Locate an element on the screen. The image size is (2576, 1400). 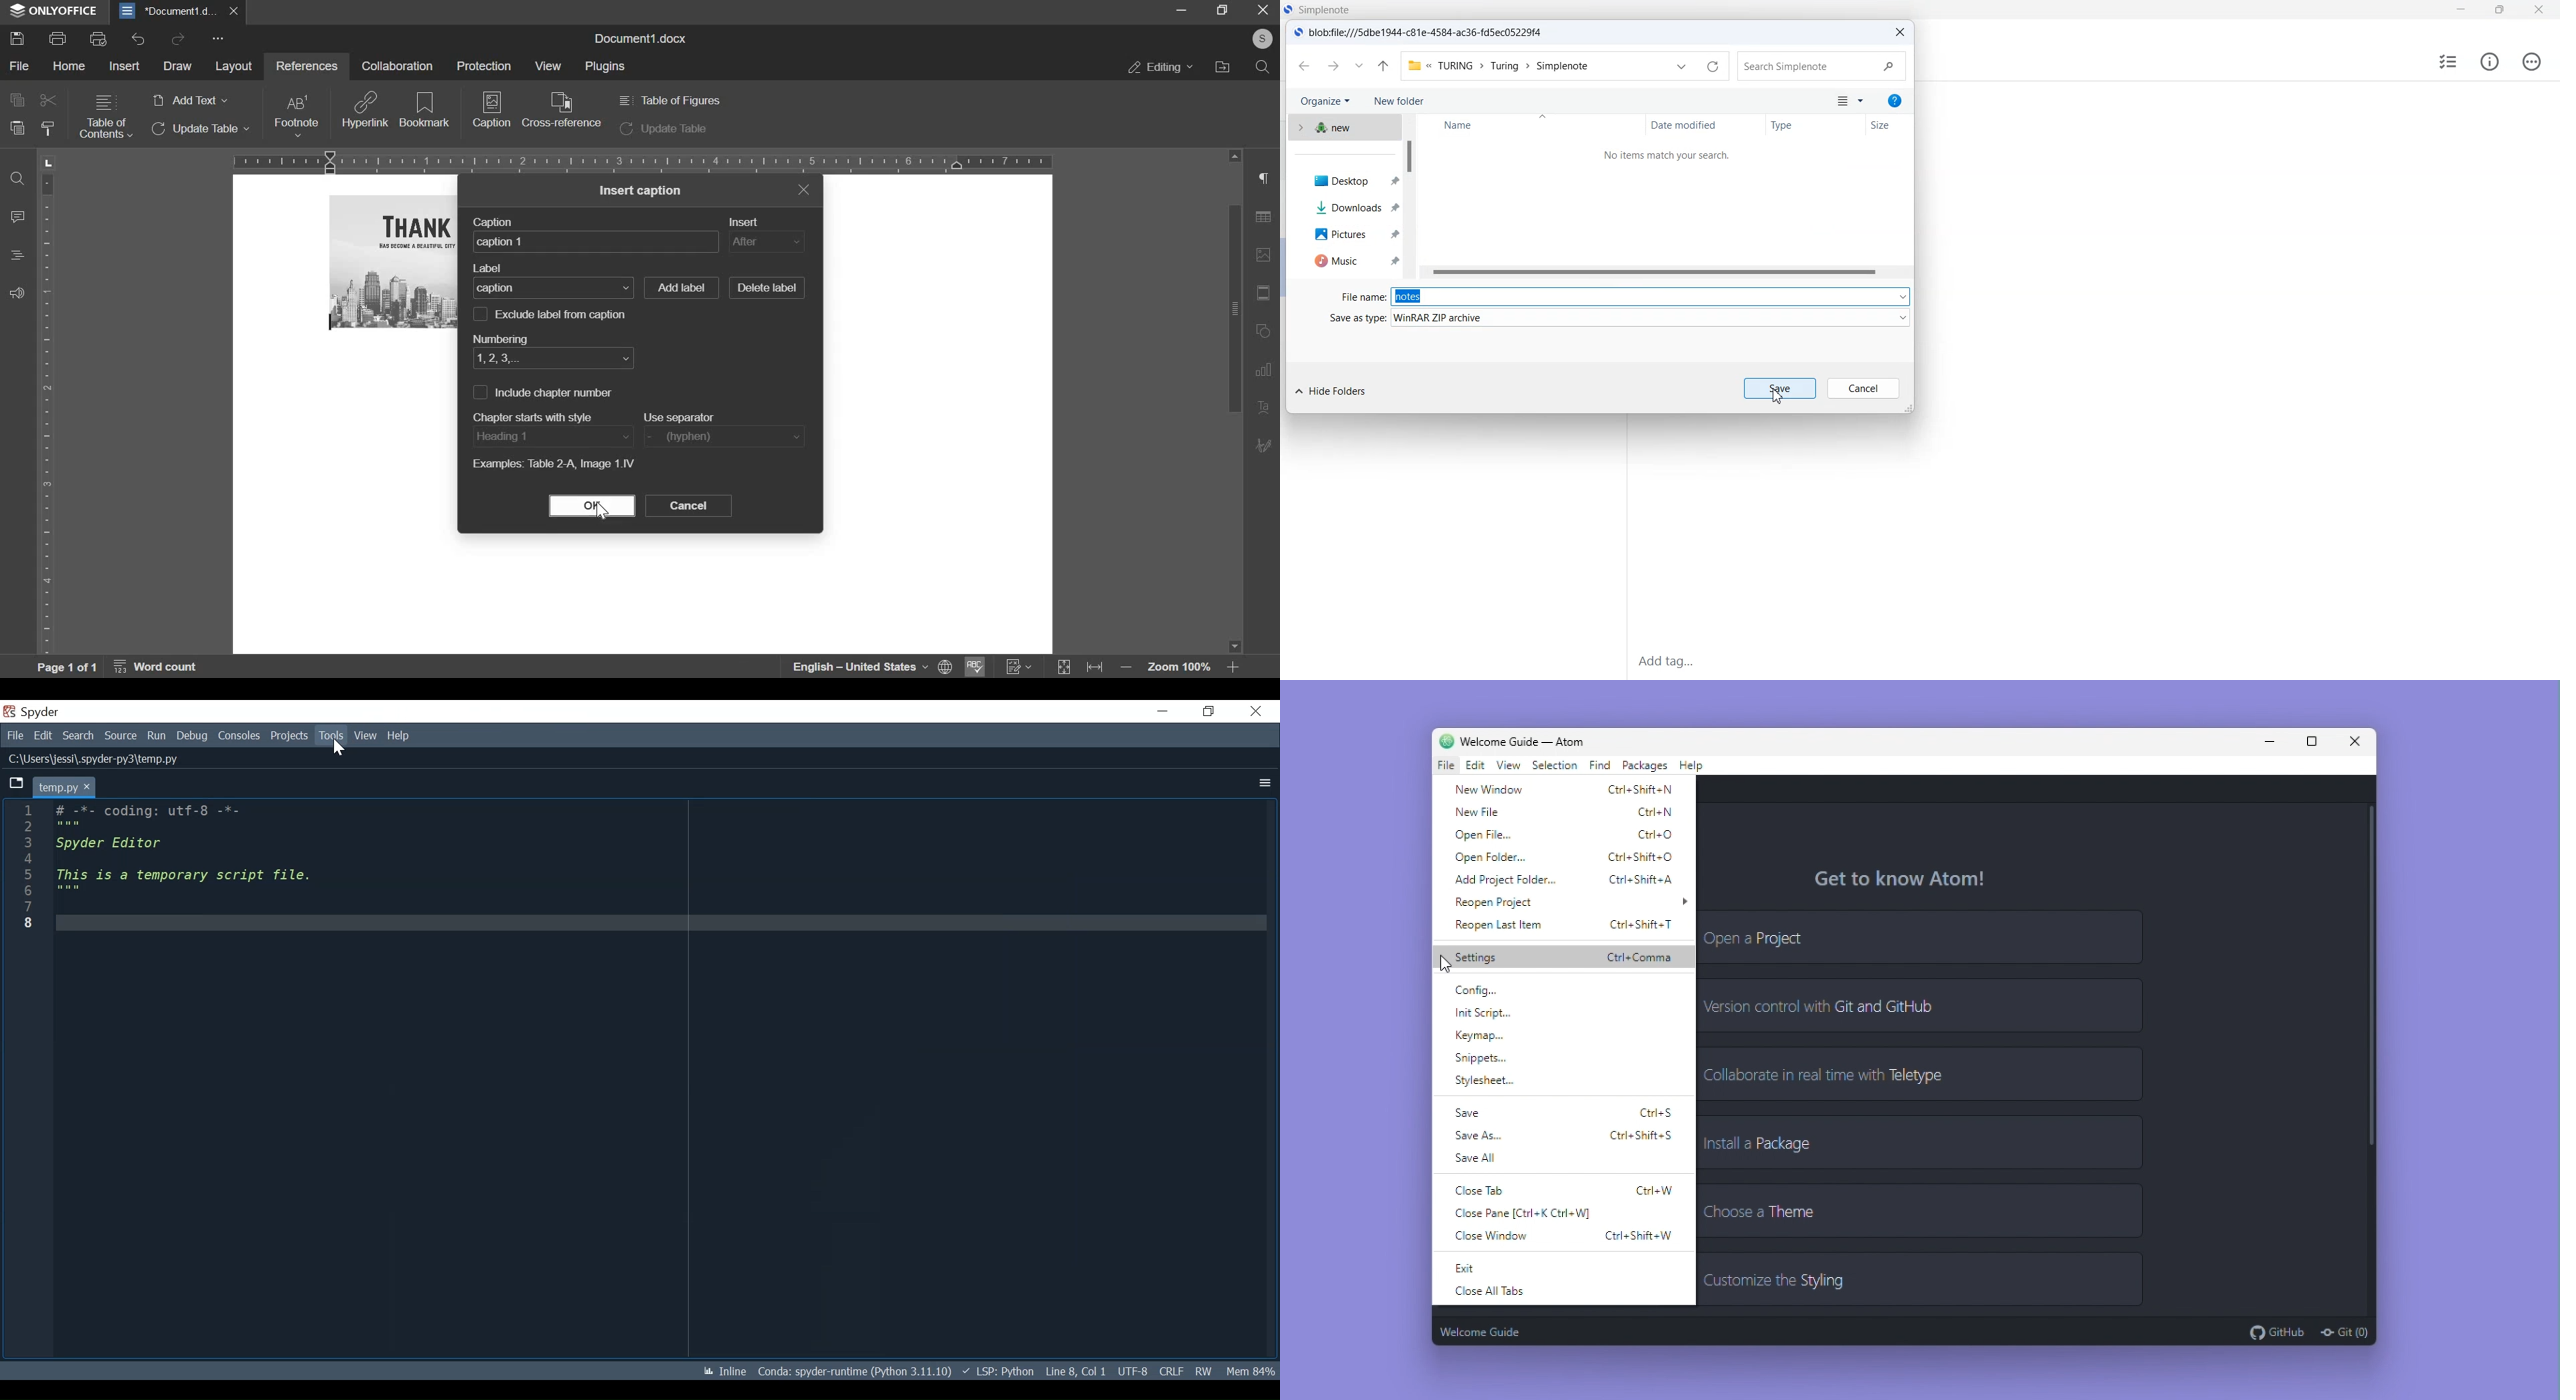
caption is located at coordinates (498, 222).